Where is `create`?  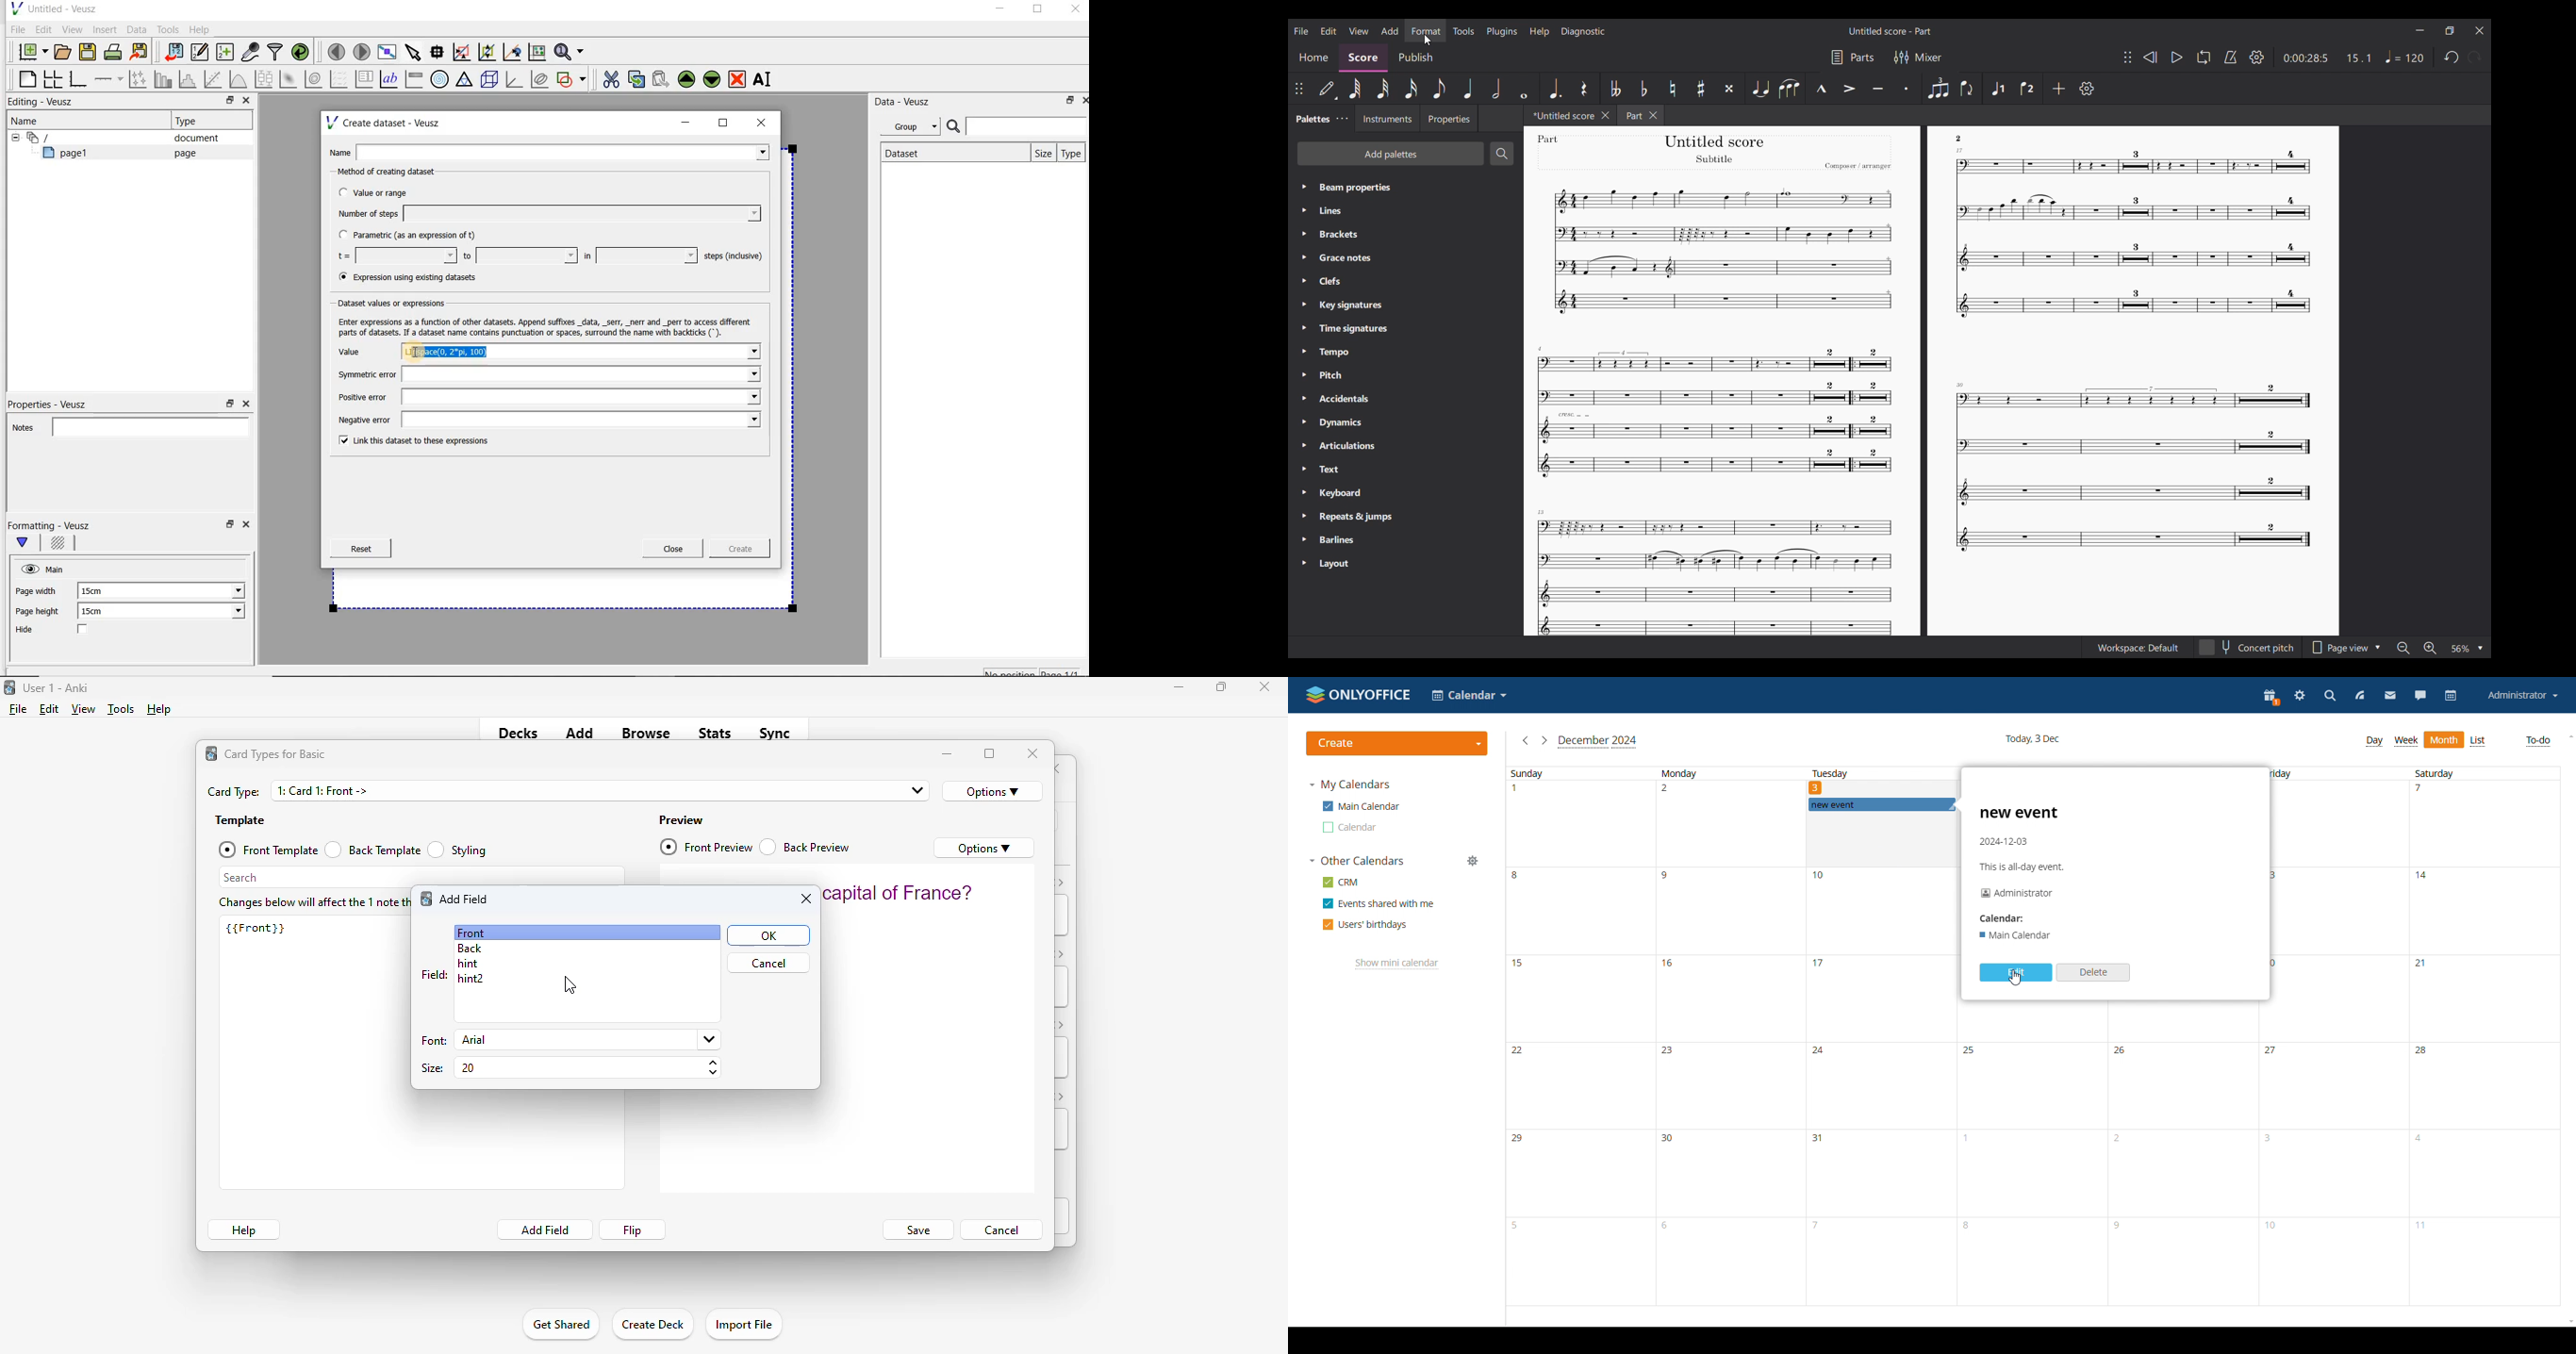 create is located at coordinates (1397, 743).